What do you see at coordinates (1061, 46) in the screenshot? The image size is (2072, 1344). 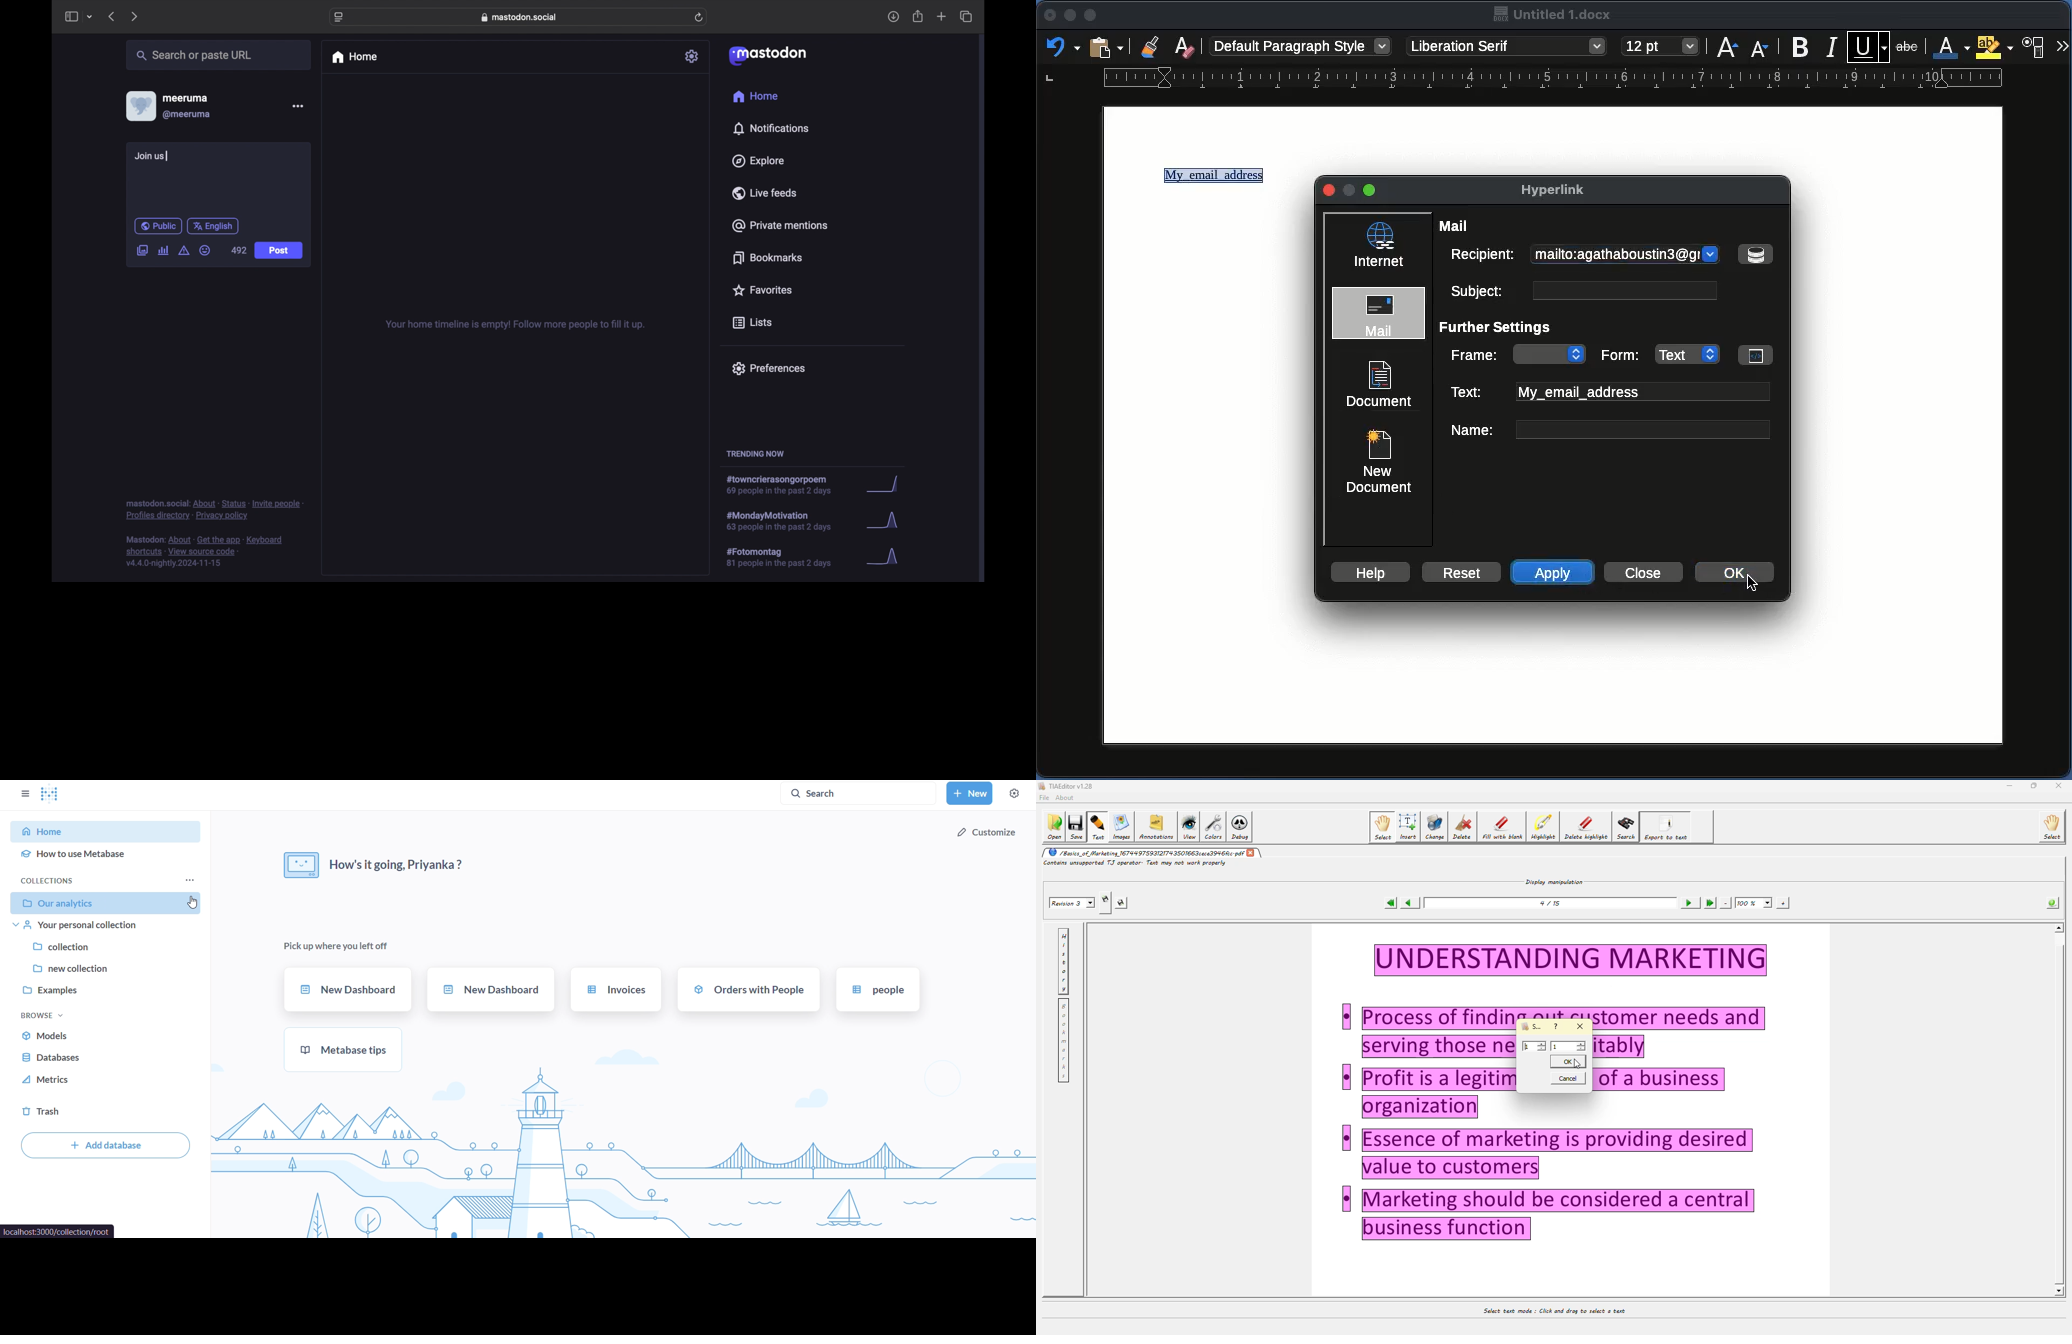 I see `Redo` at bounding box center [1061, 46].